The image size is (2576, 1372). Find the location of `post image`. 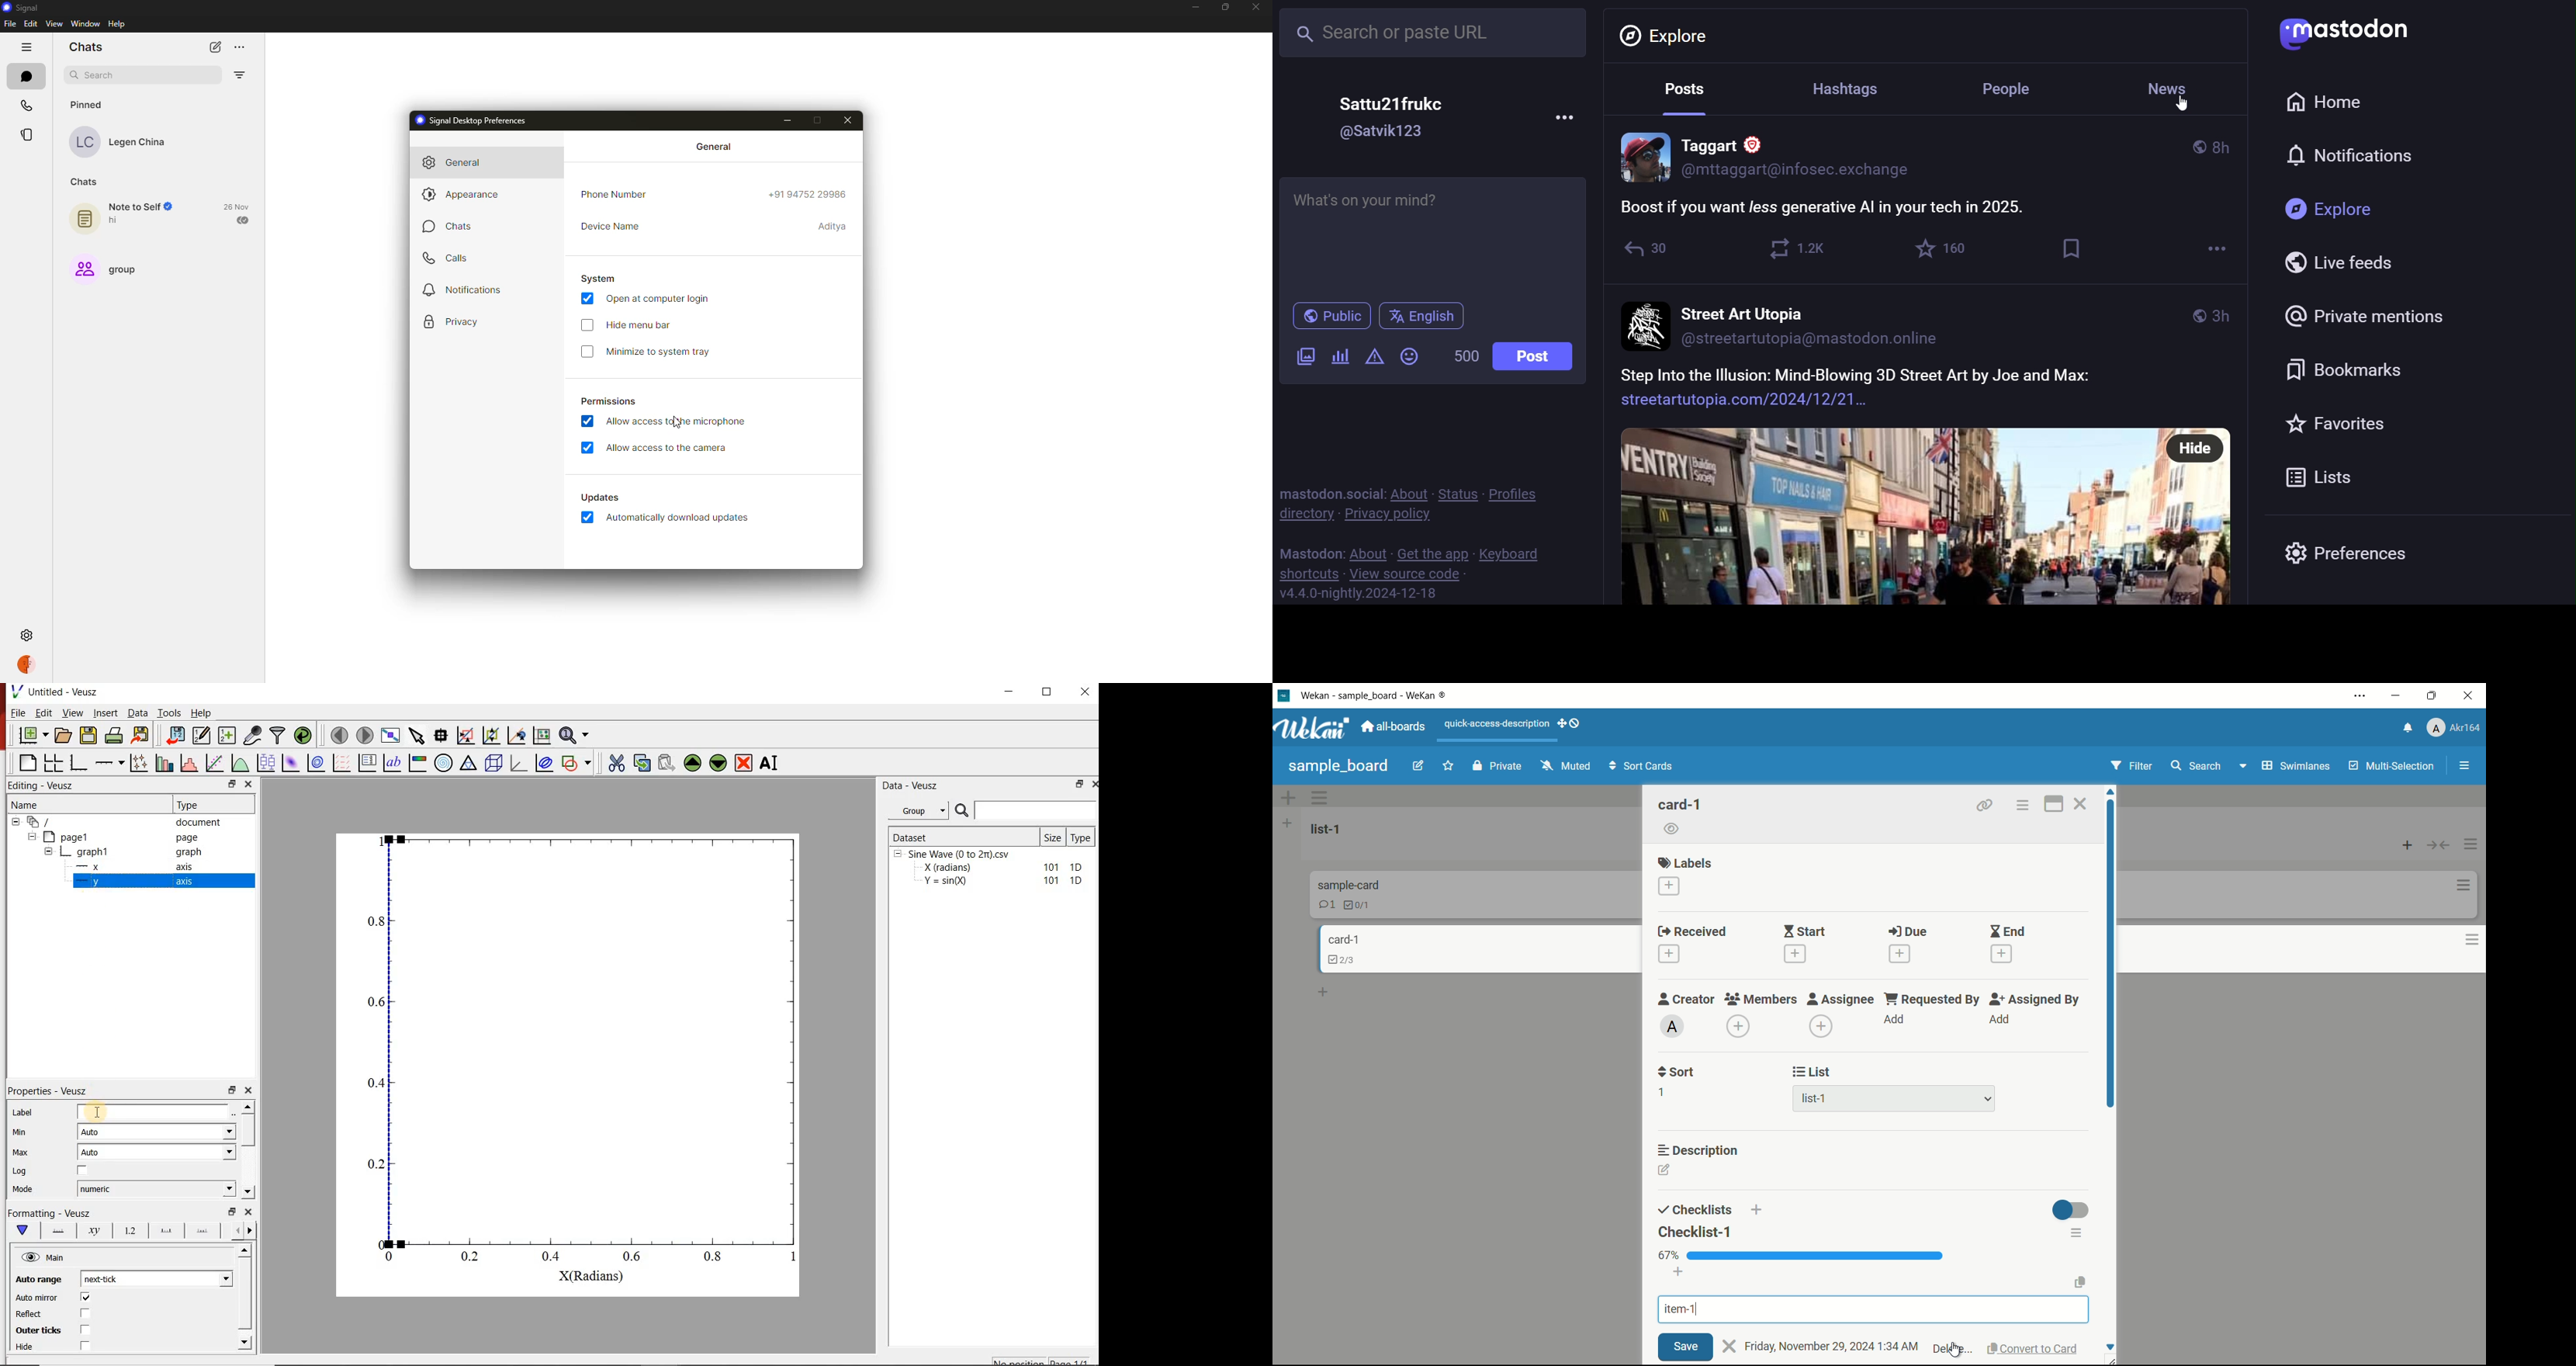

post image is located at coordinates (1886, 515).